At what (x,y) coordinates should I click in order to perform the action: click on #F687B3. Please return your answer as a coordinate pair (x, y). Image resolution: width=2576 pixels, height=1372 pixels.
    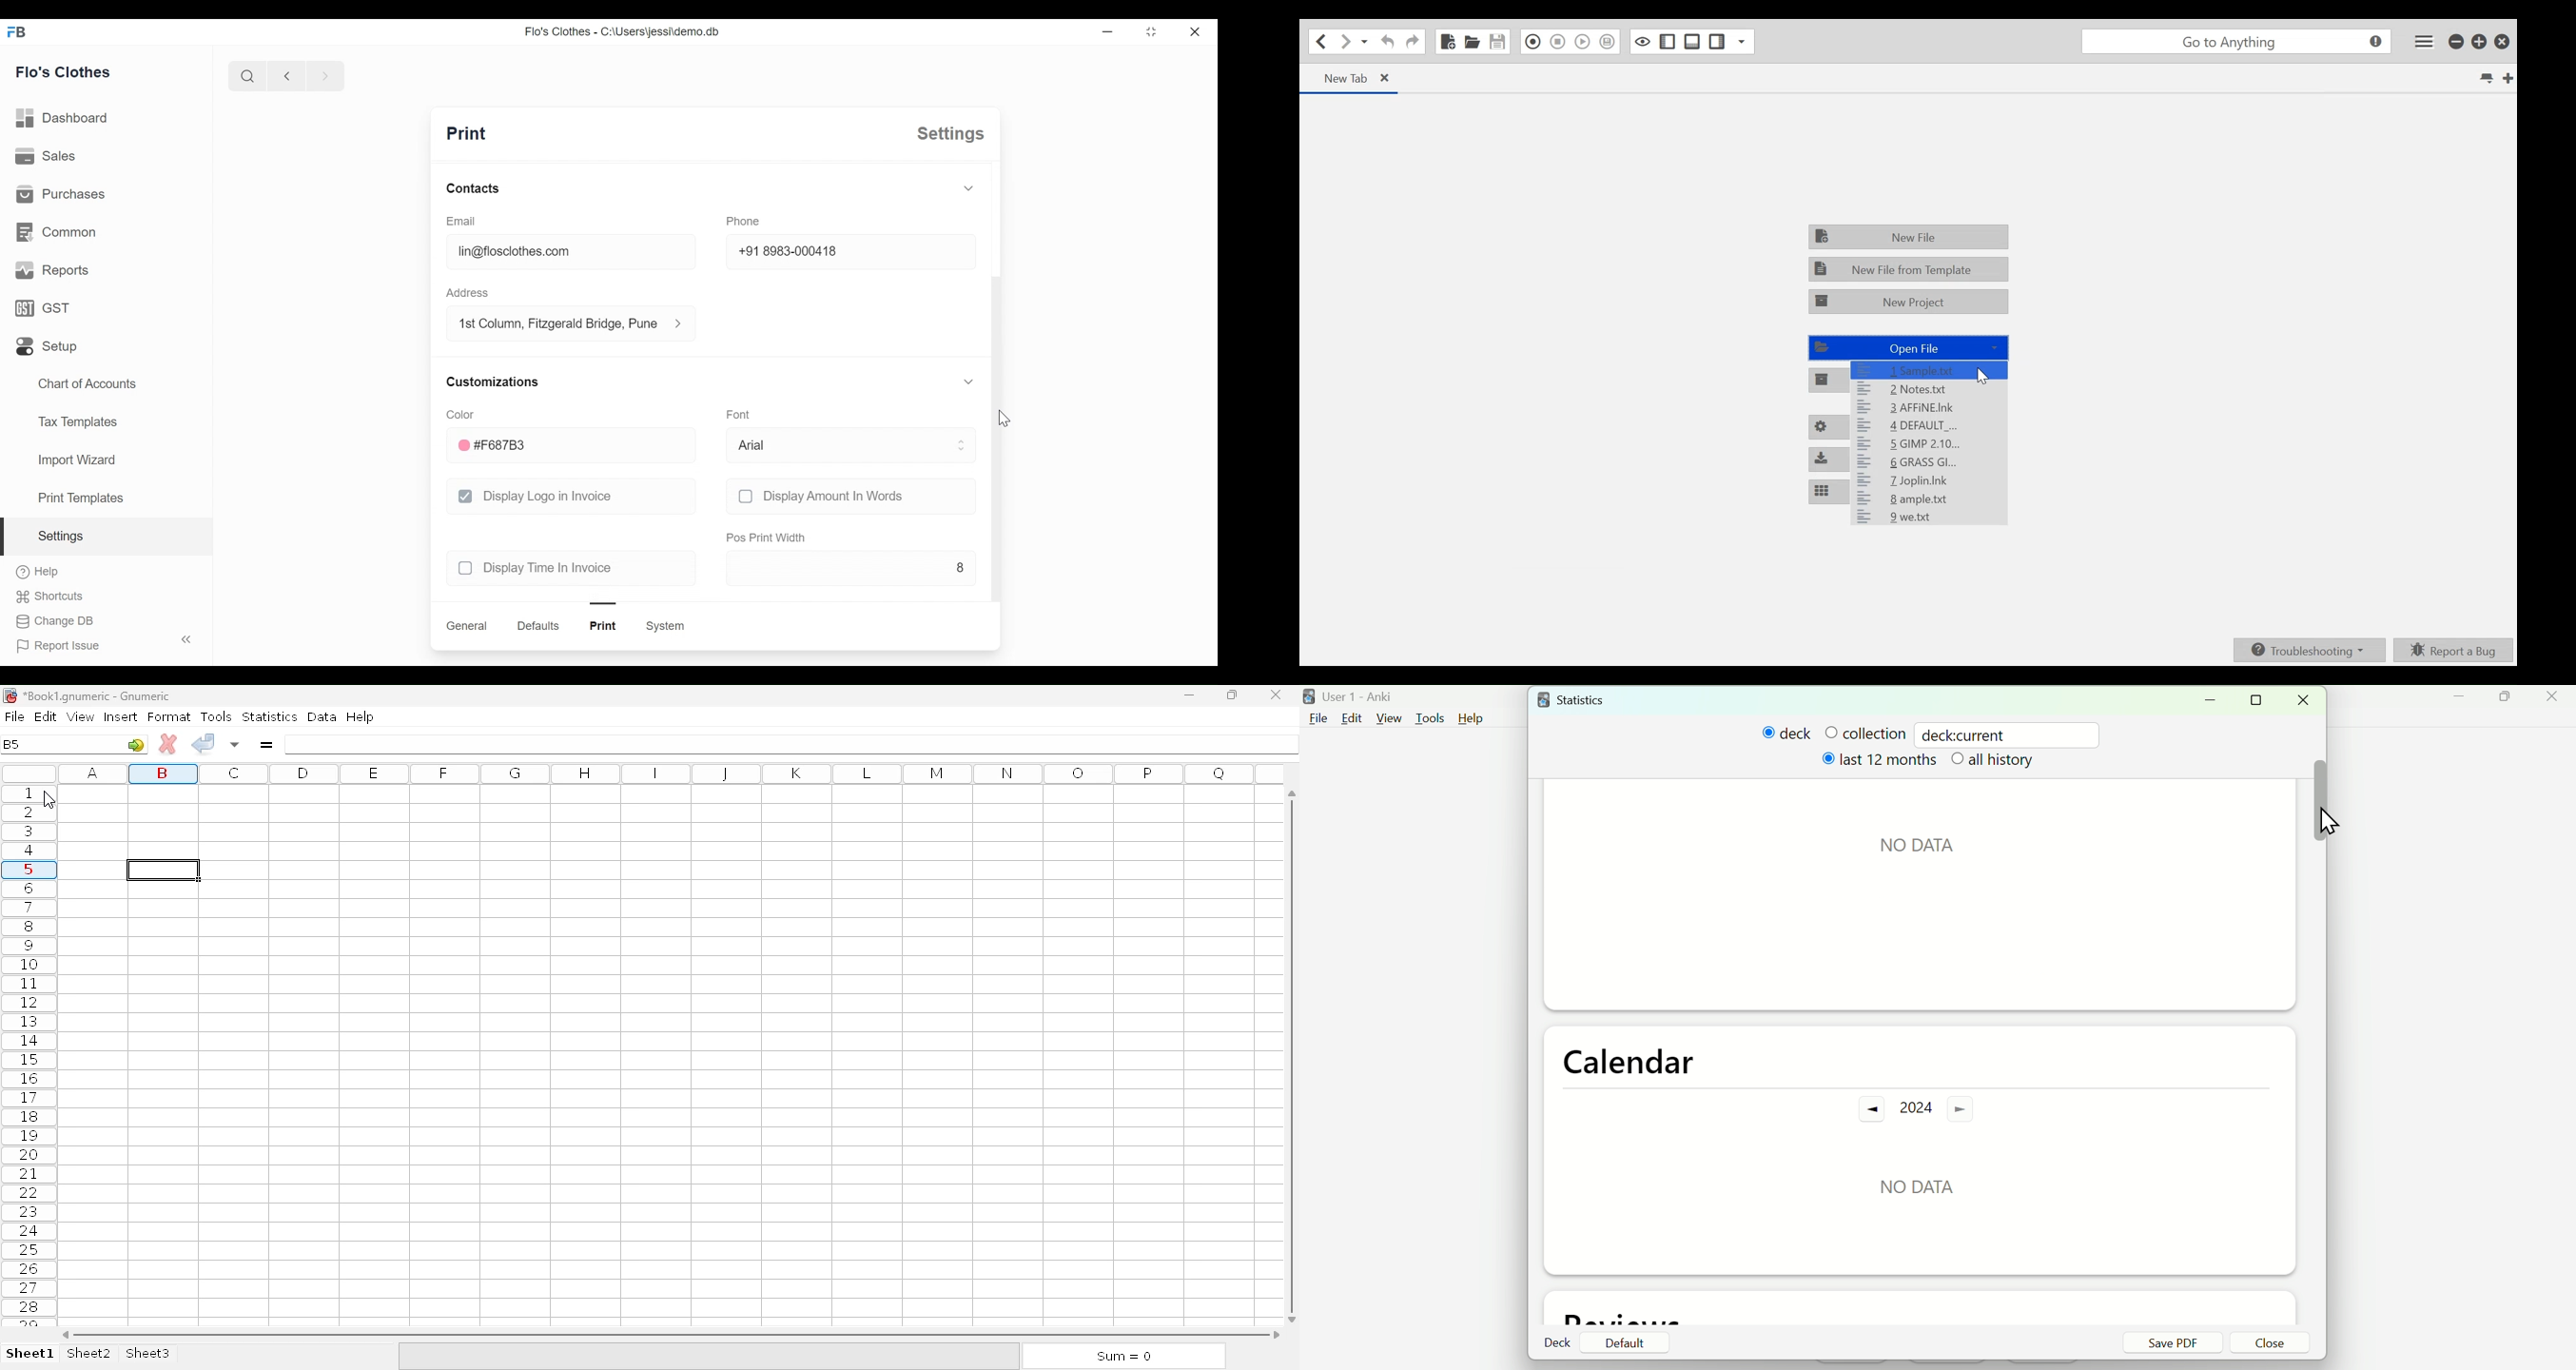
    Looking at the image, I should click on (573, 445).